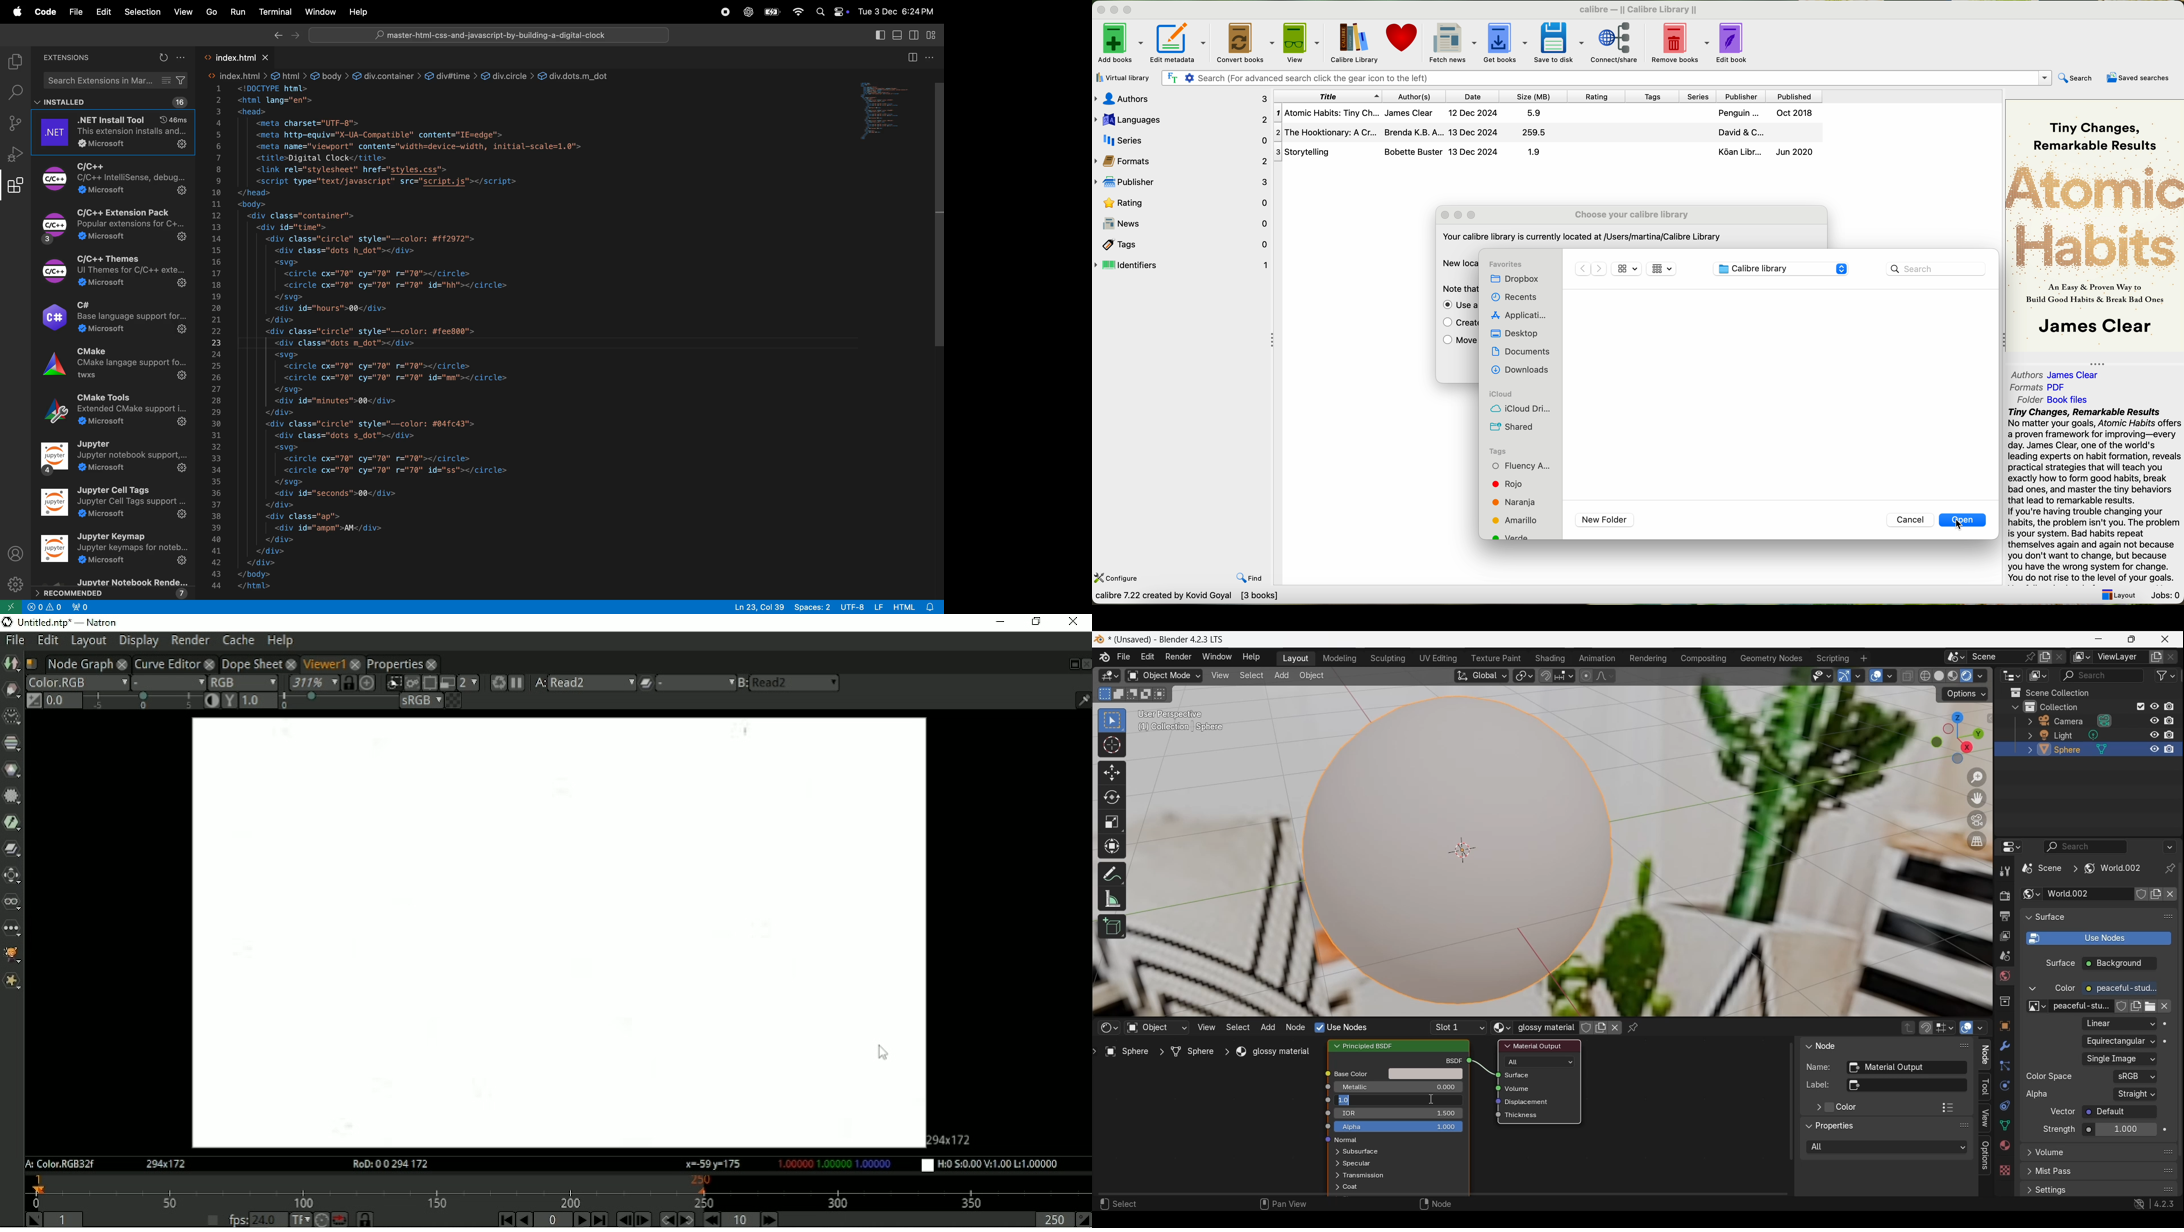  Describe the element at coordinates (1181, 118) in the screenshot. I see `languages` at that location.